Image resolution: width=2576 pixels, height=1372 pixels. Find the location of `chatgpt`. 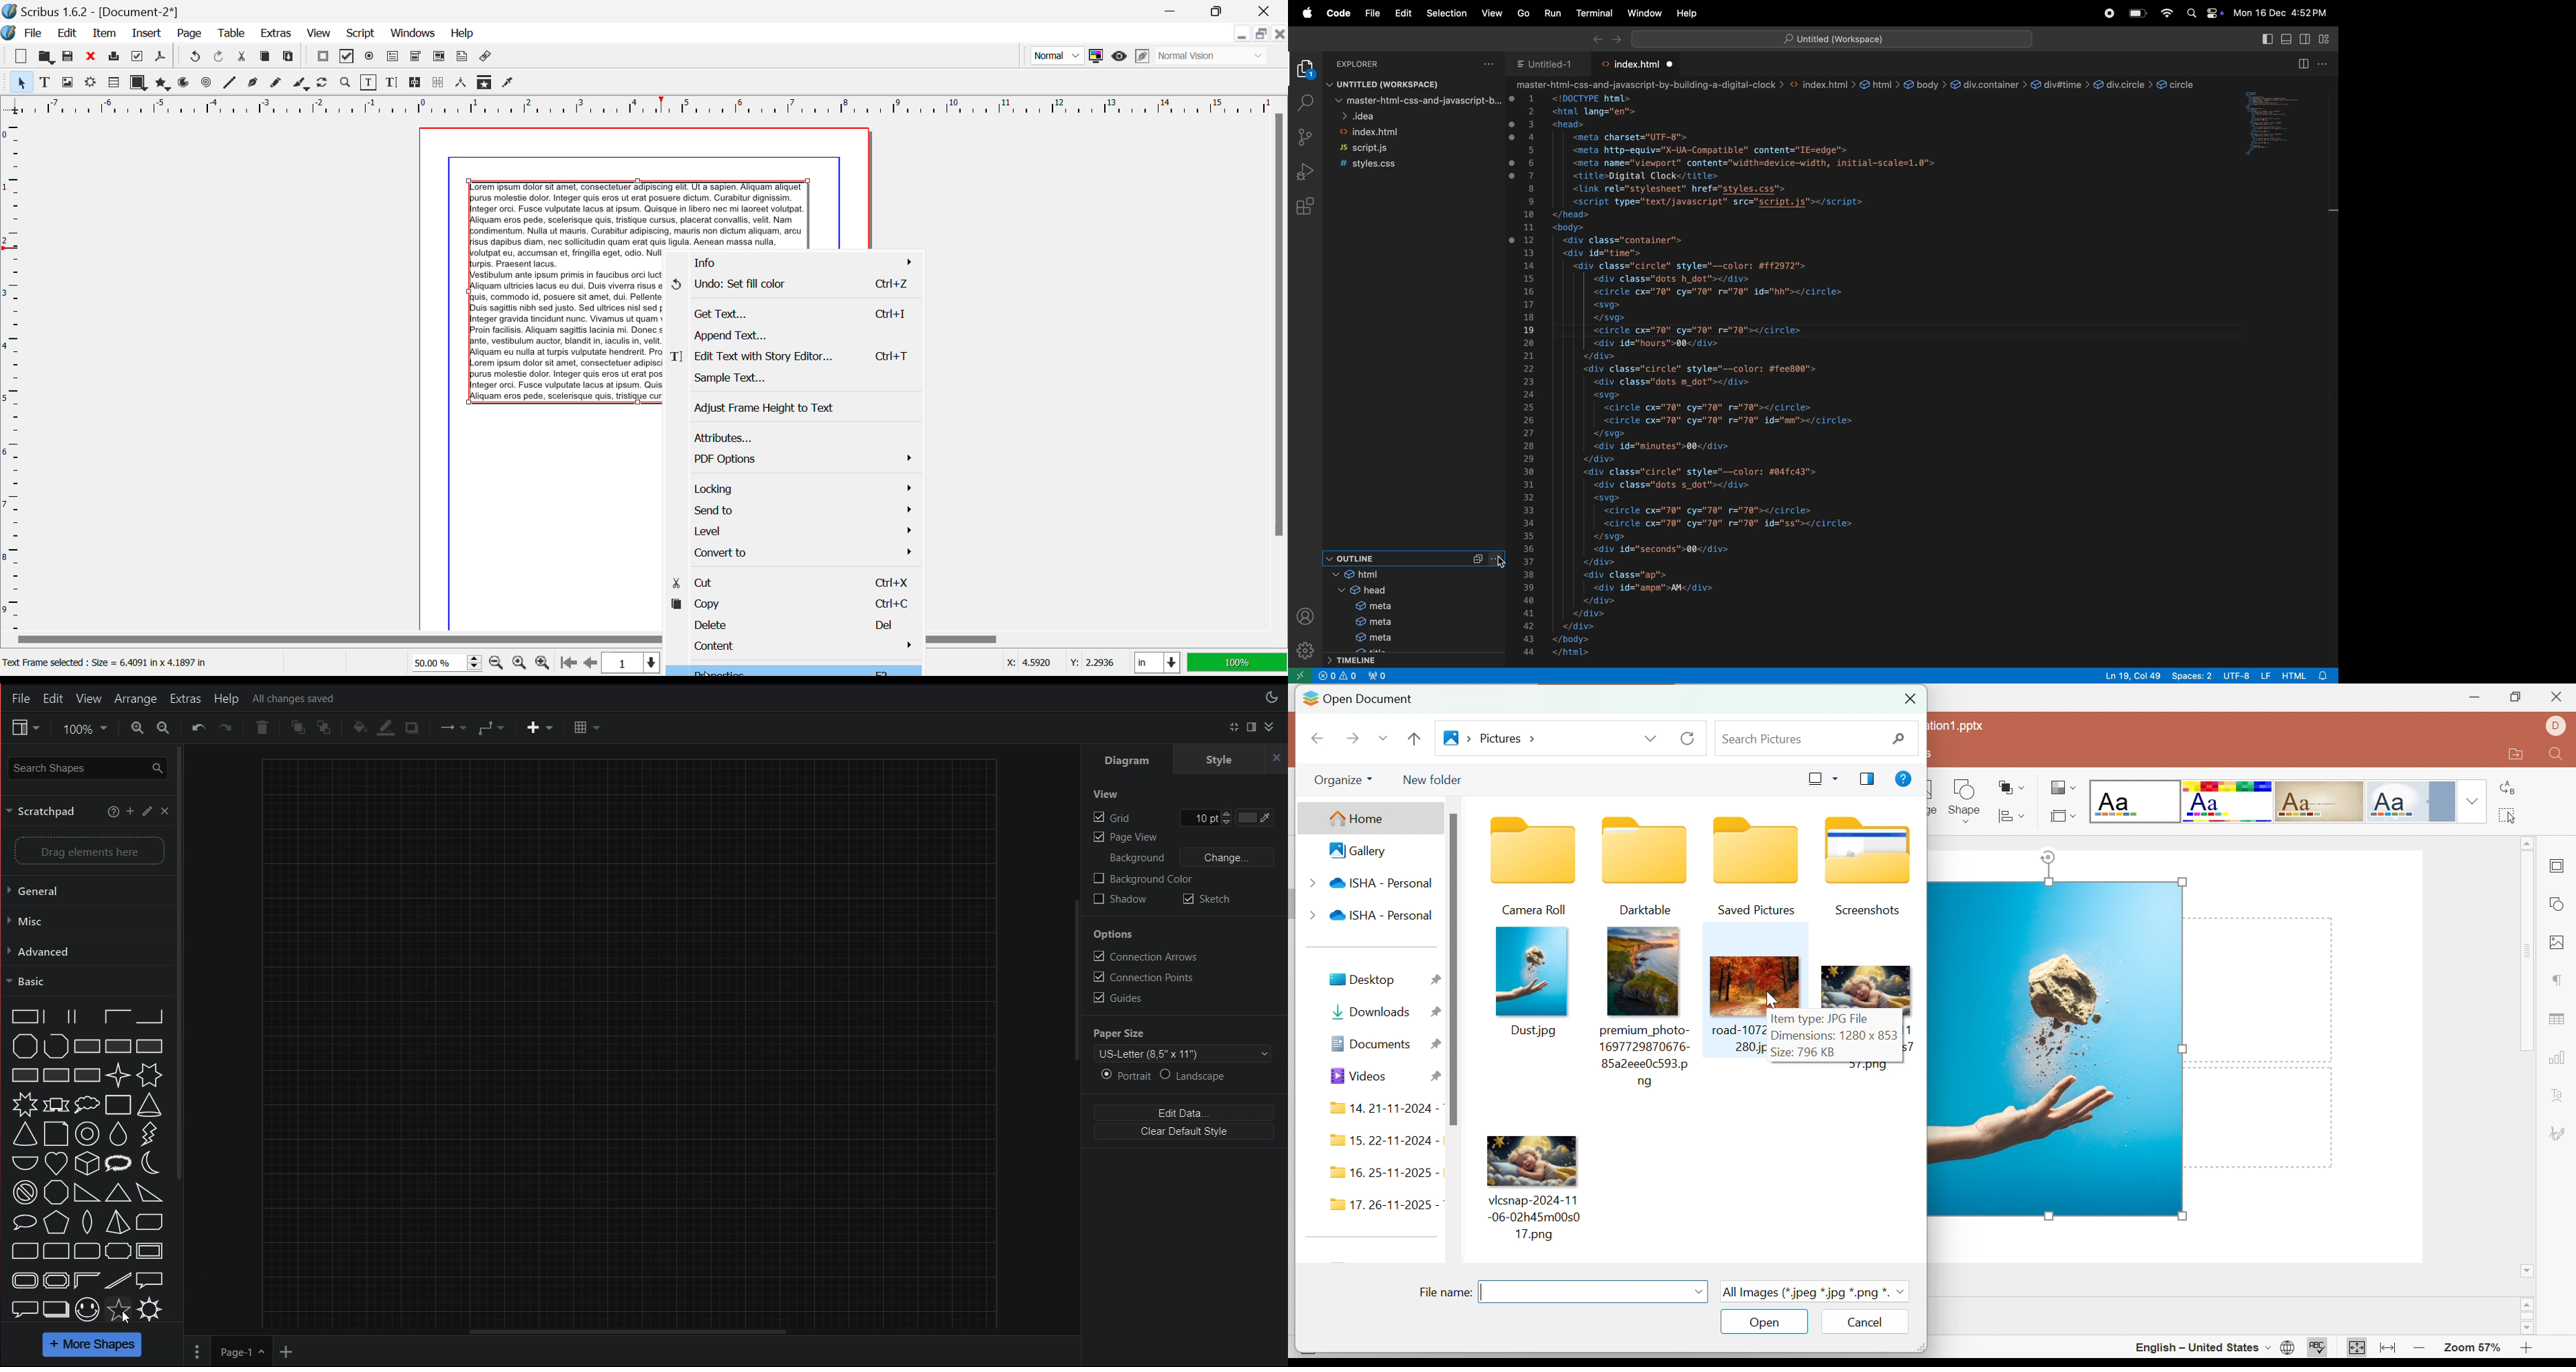

chatgpt is located at coordinates (2105, 12).